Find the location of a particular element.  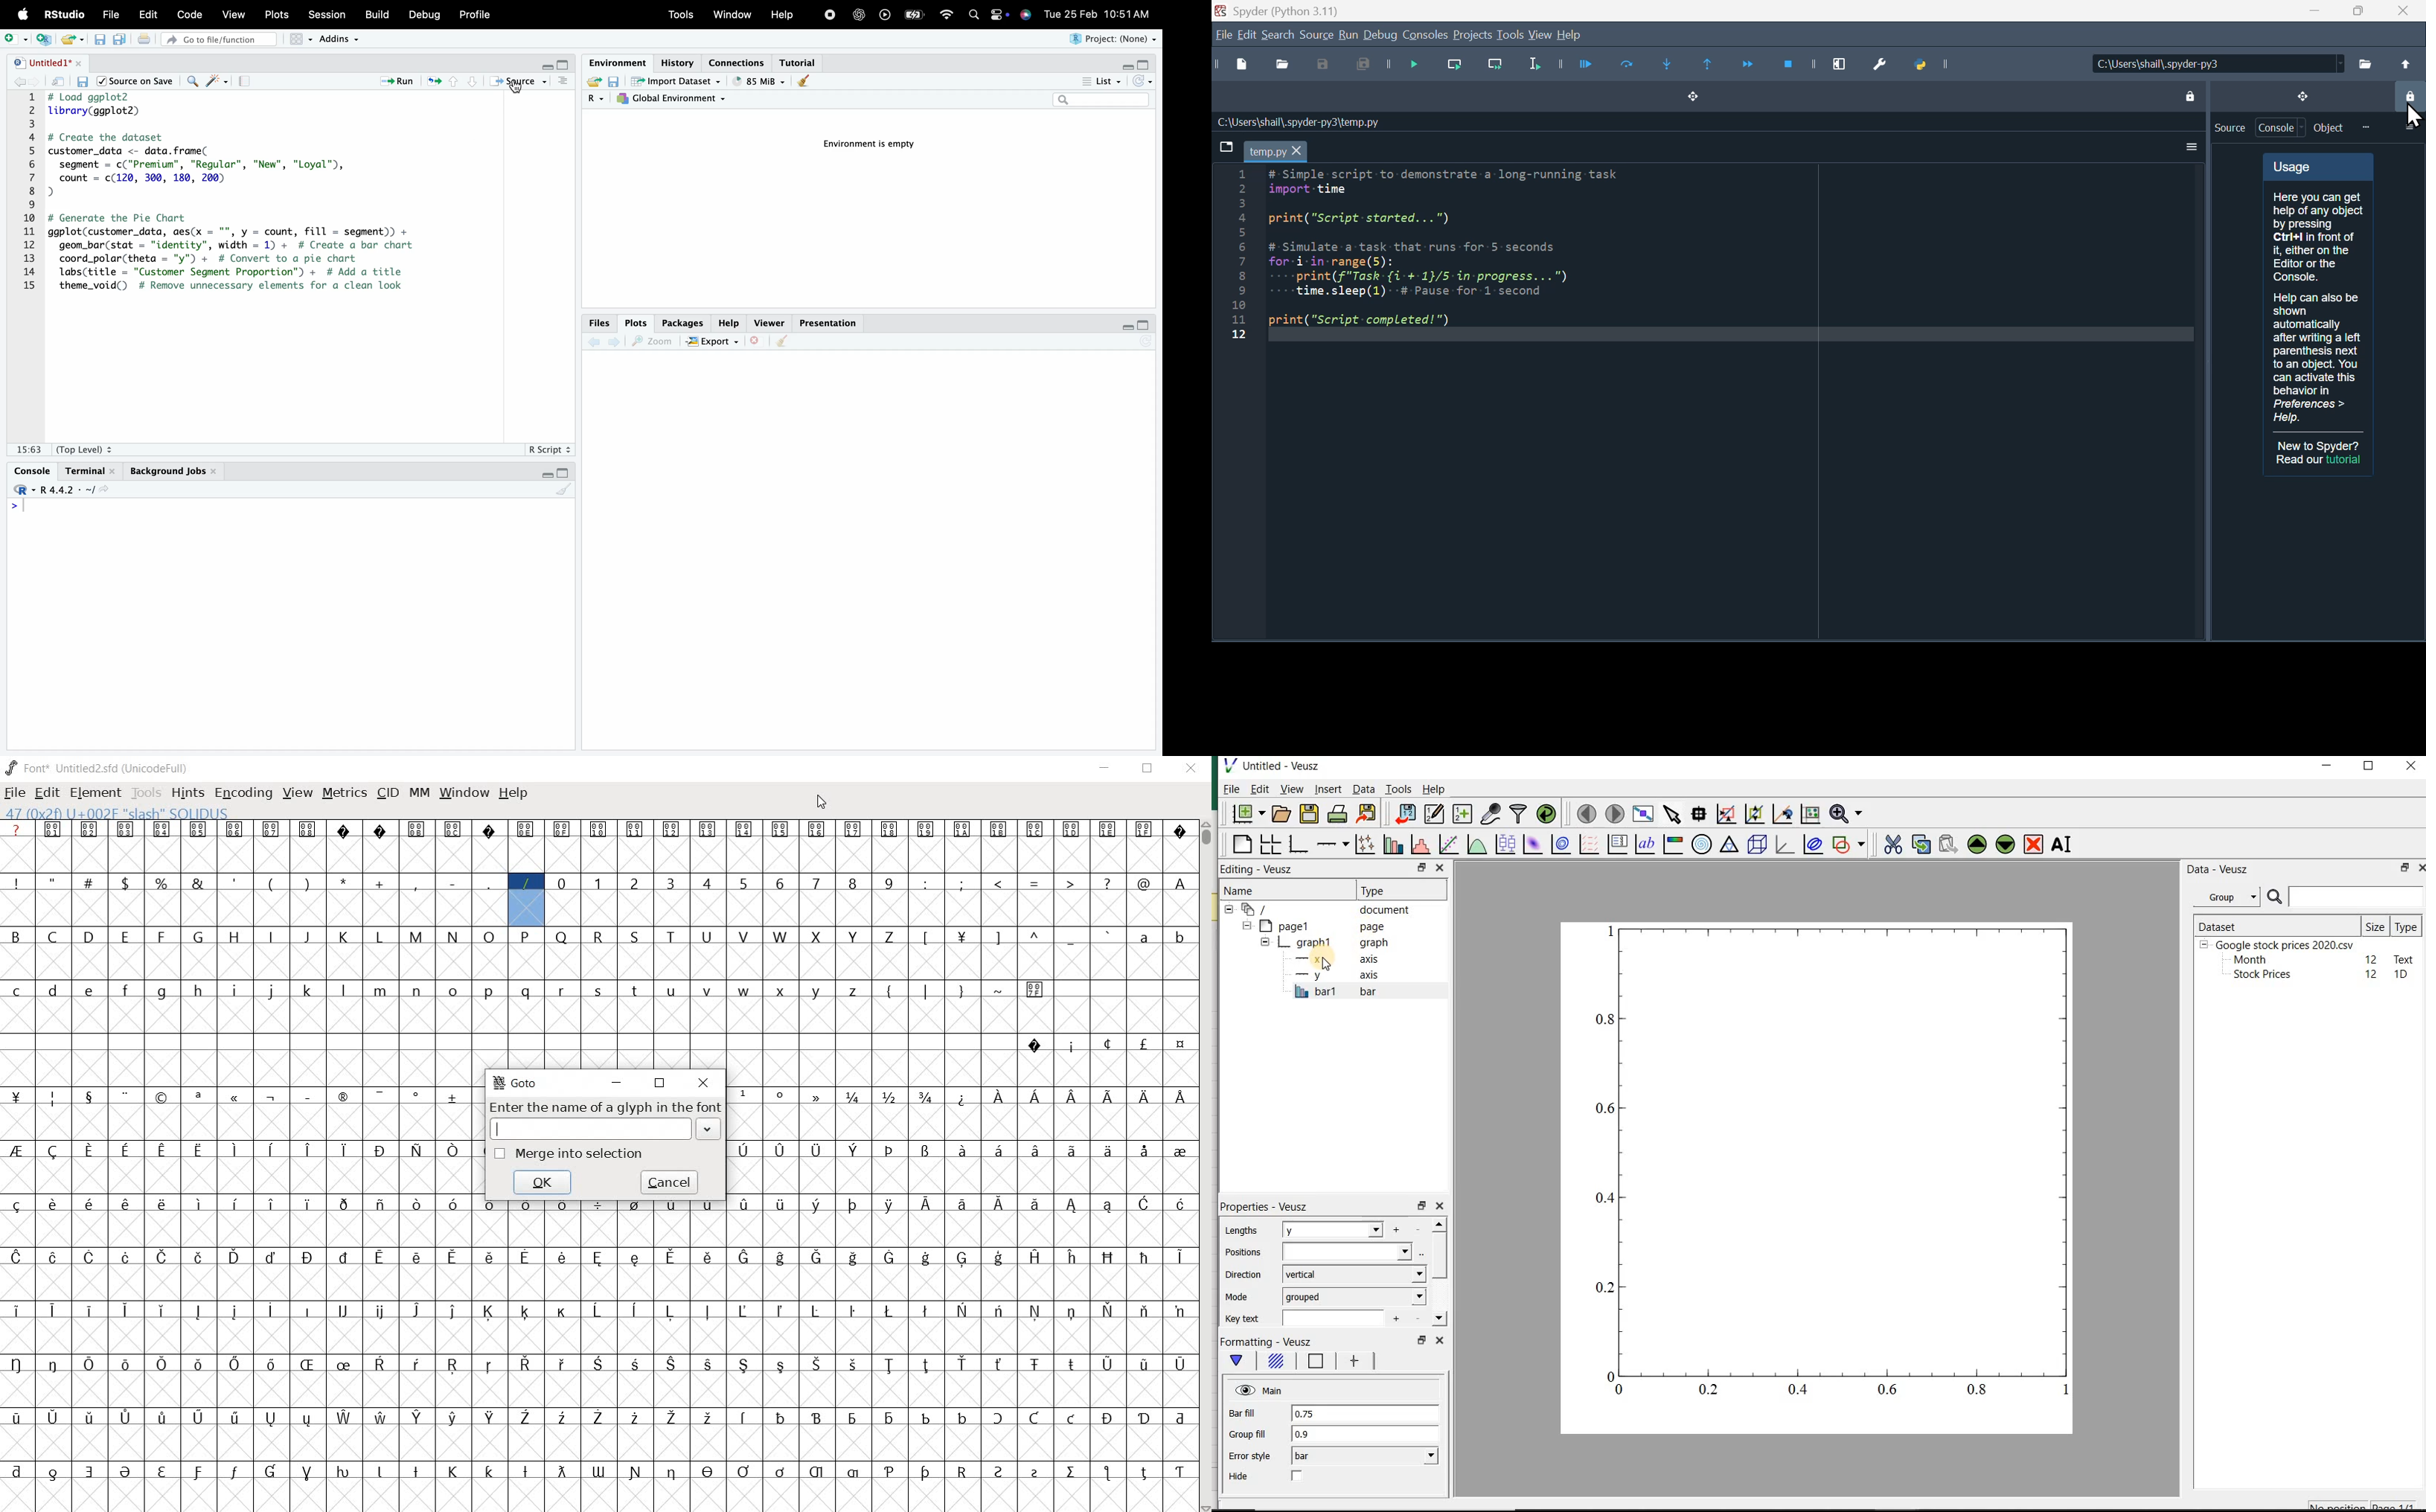

search is located at coordinates (193, 83).